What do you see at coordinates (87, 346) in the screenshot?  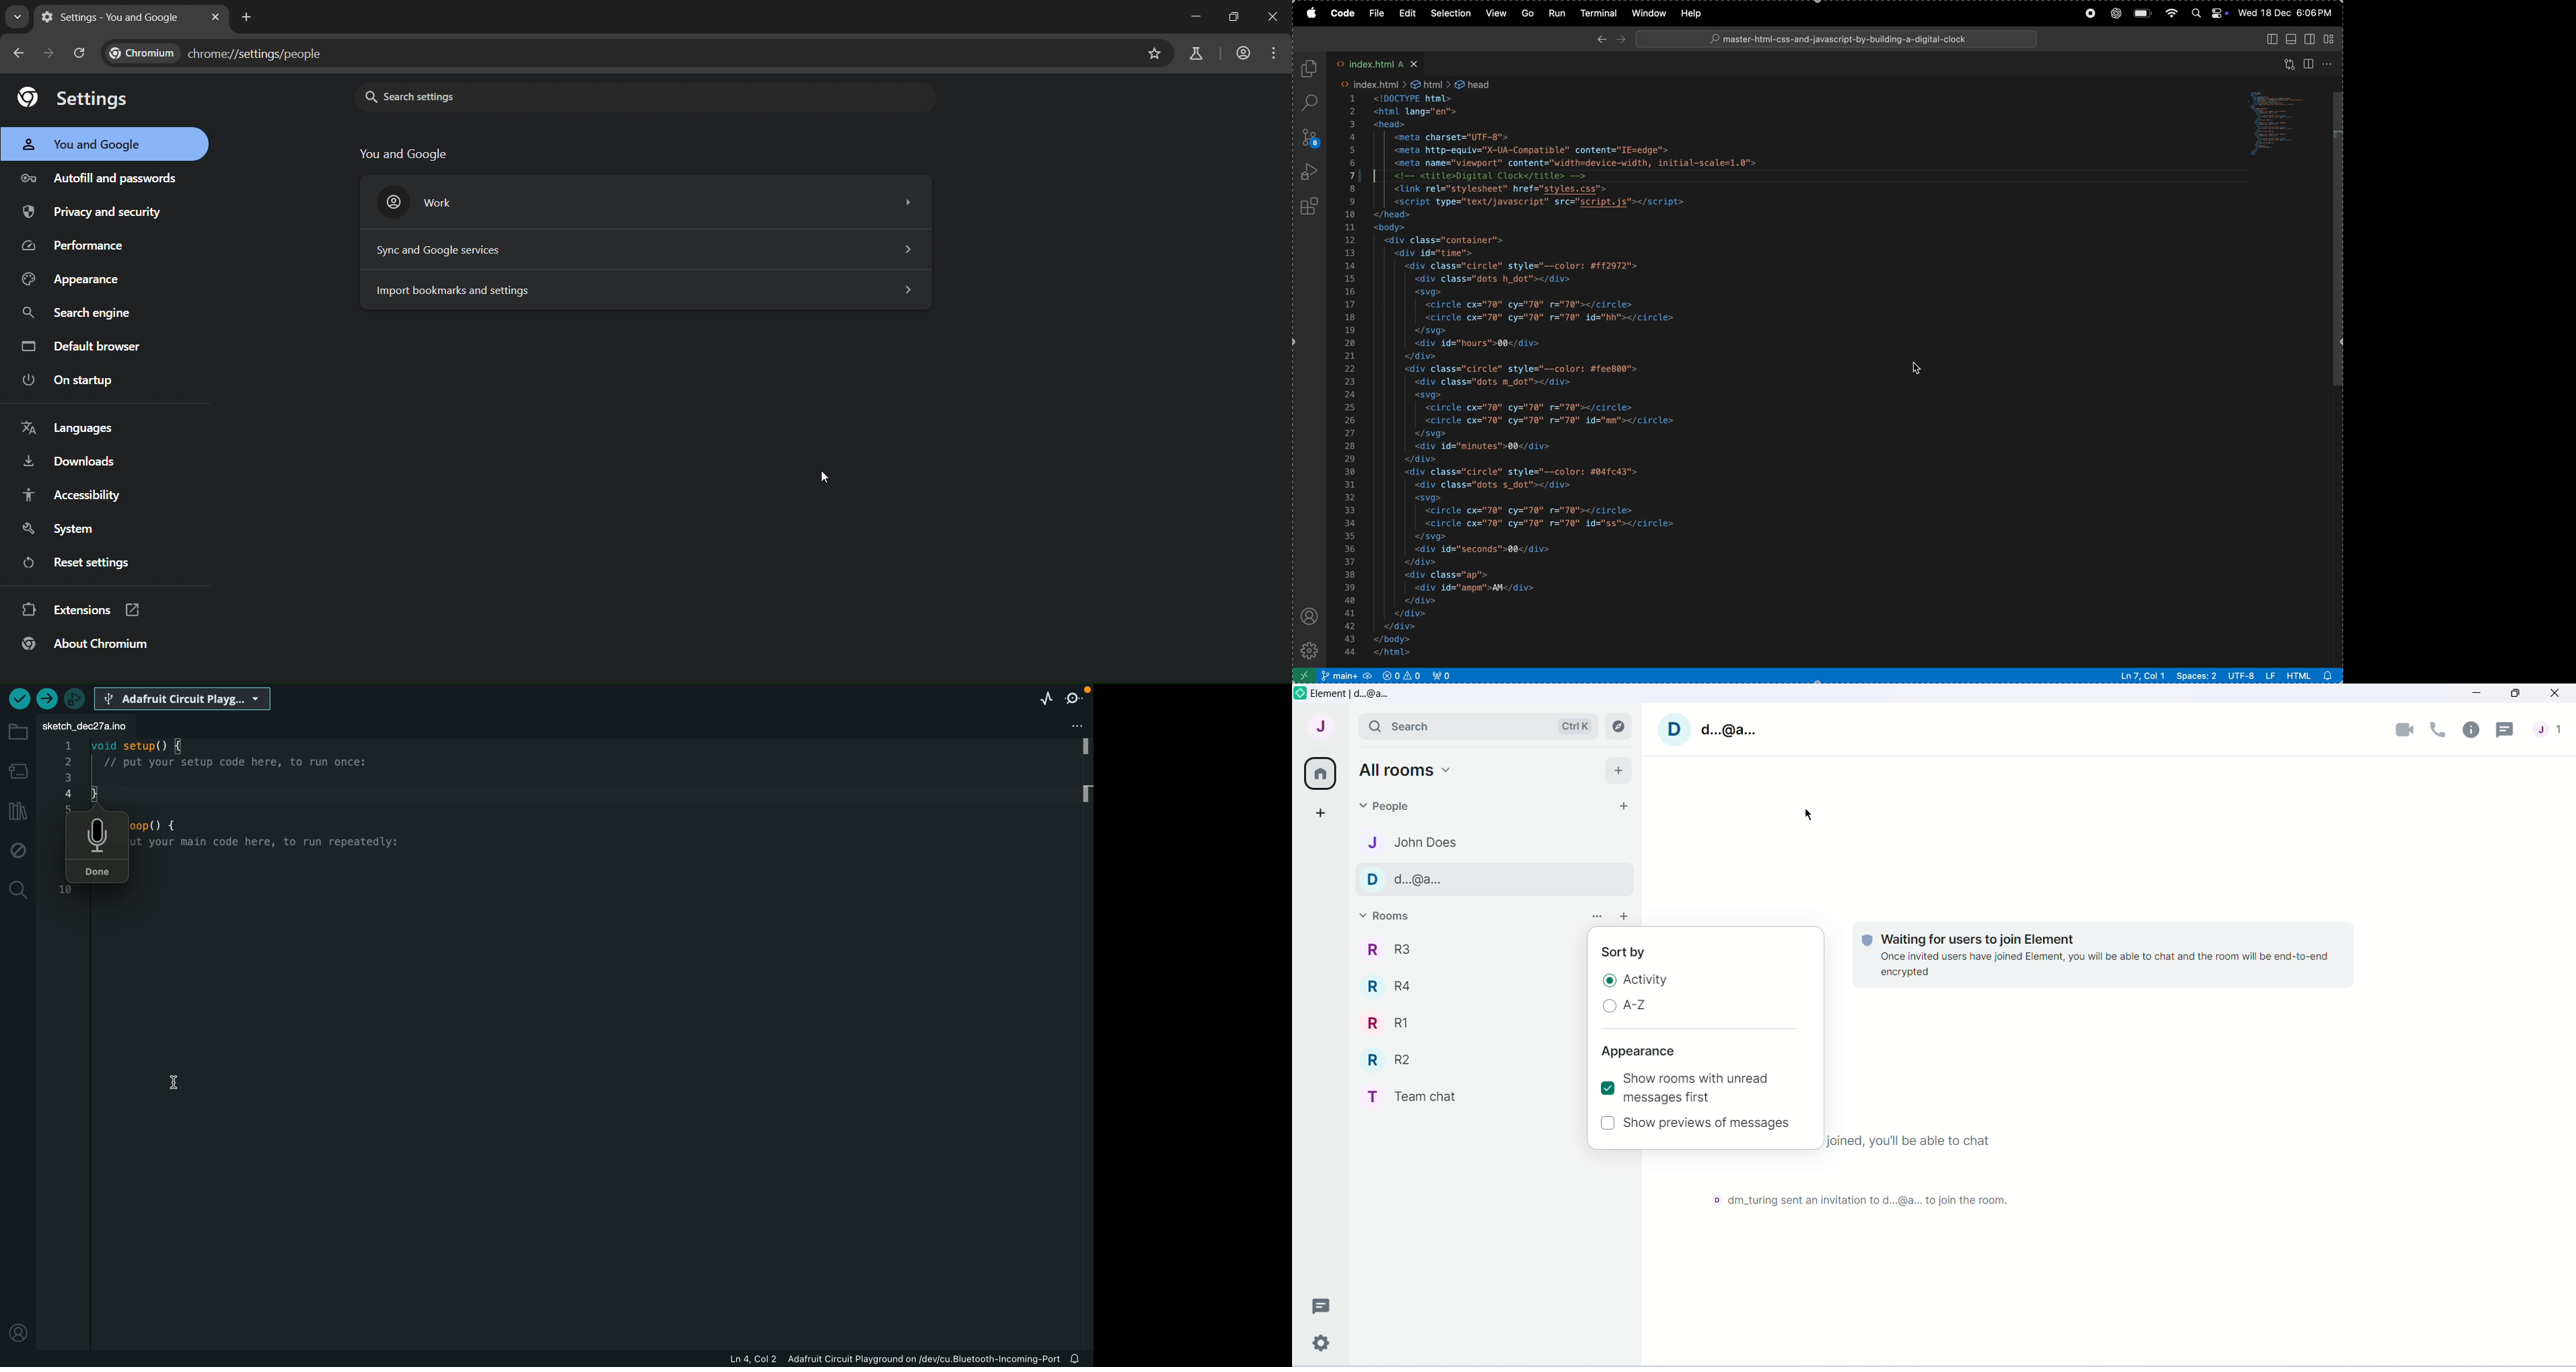 I see `default browser` at bounding box center [87, 346].